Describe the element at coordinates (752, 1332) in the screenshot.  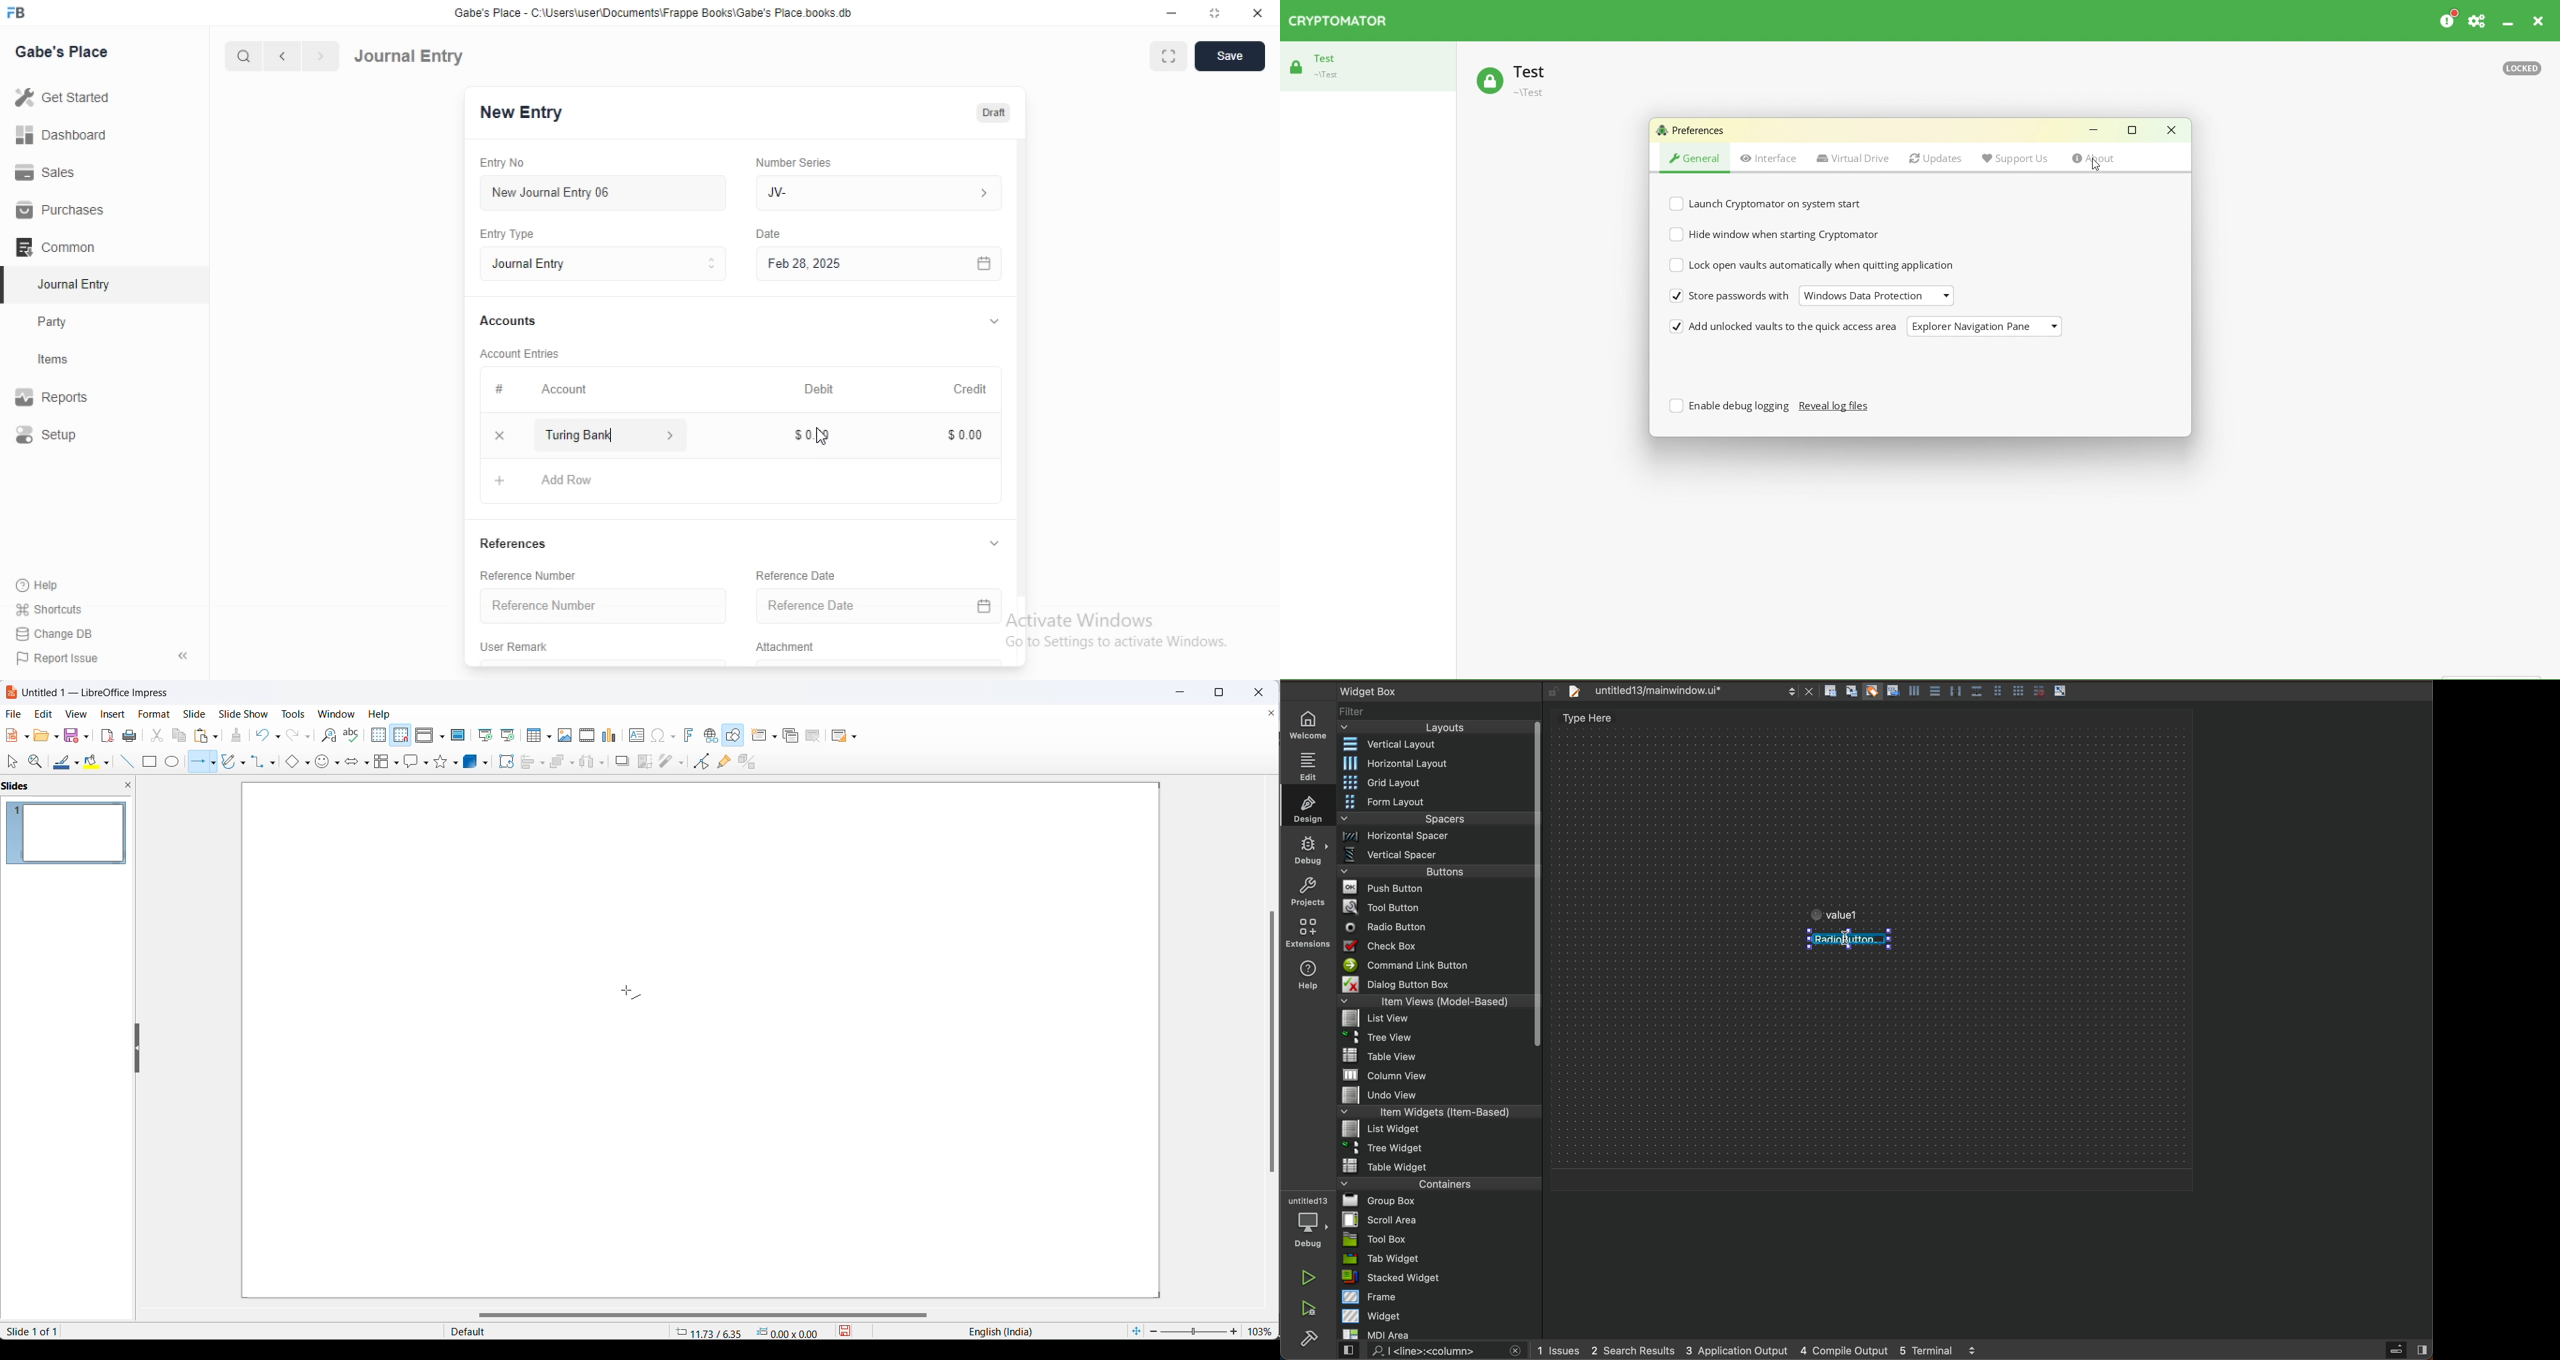
I see `-0.93/0.27 0.00*0.00` at that location.